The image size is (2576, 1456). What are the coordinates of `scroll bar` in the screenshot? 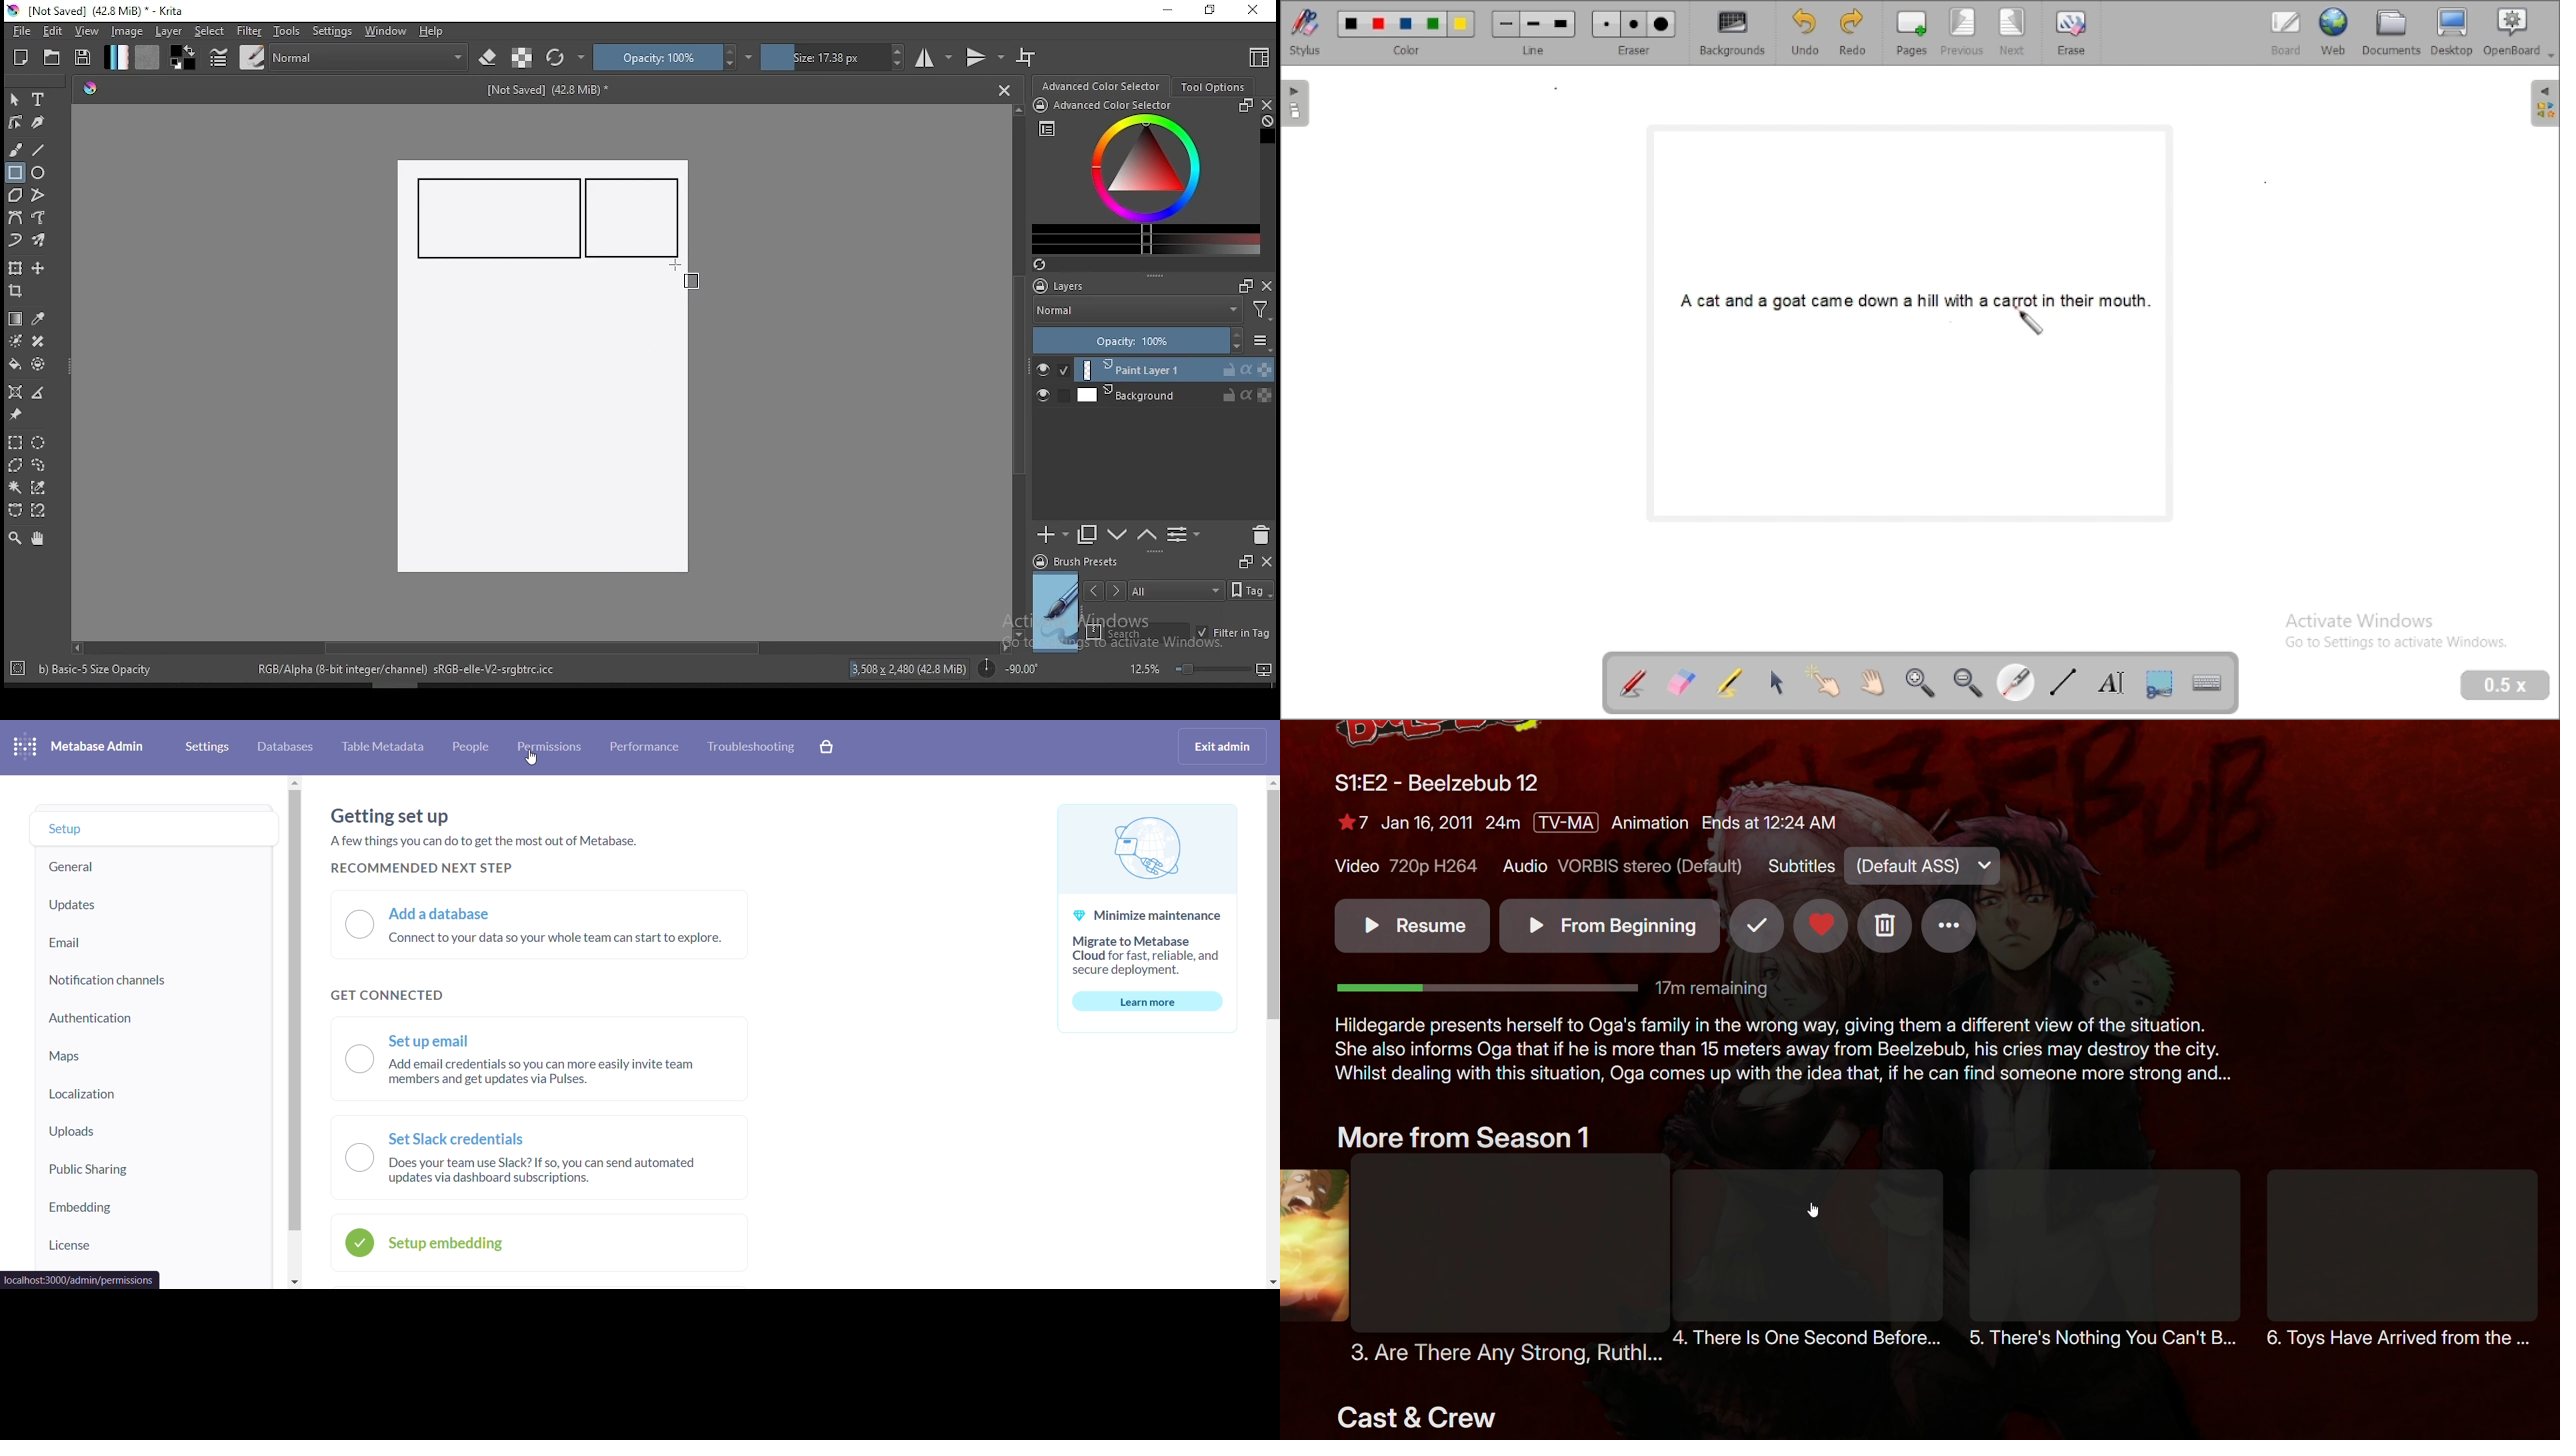 It's located at (539, 646).